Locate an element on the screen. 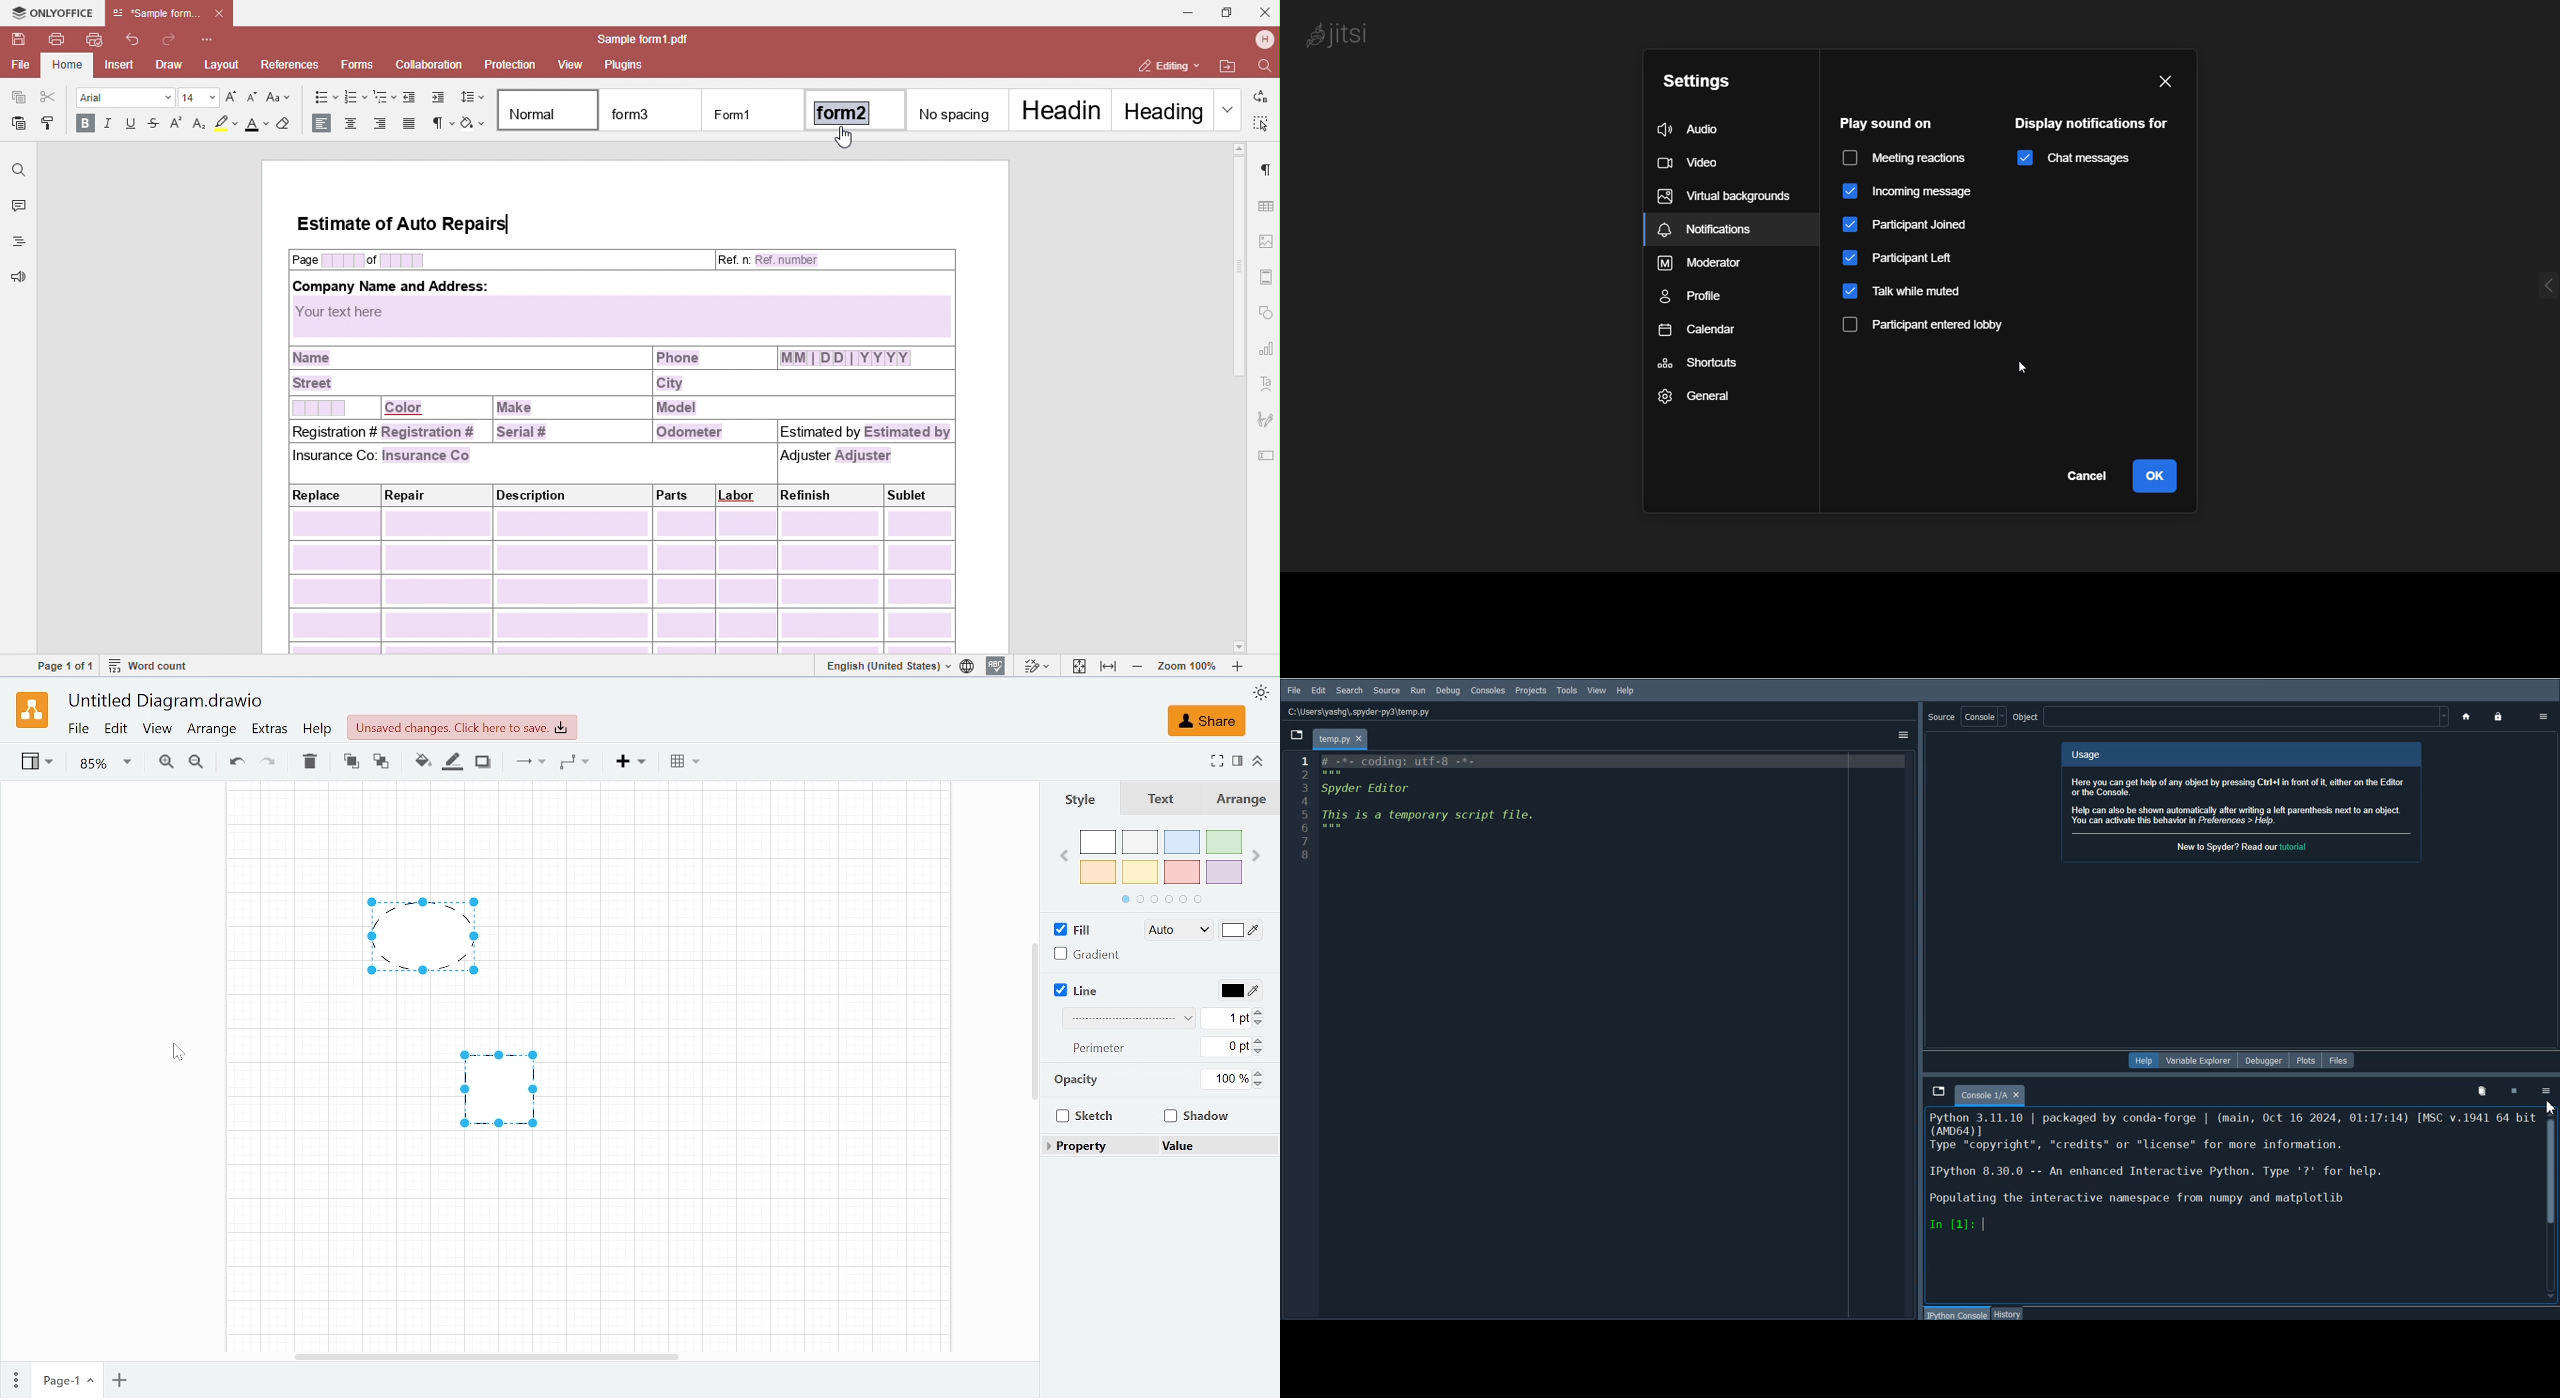  Object is located at coordinates (2230, 717).